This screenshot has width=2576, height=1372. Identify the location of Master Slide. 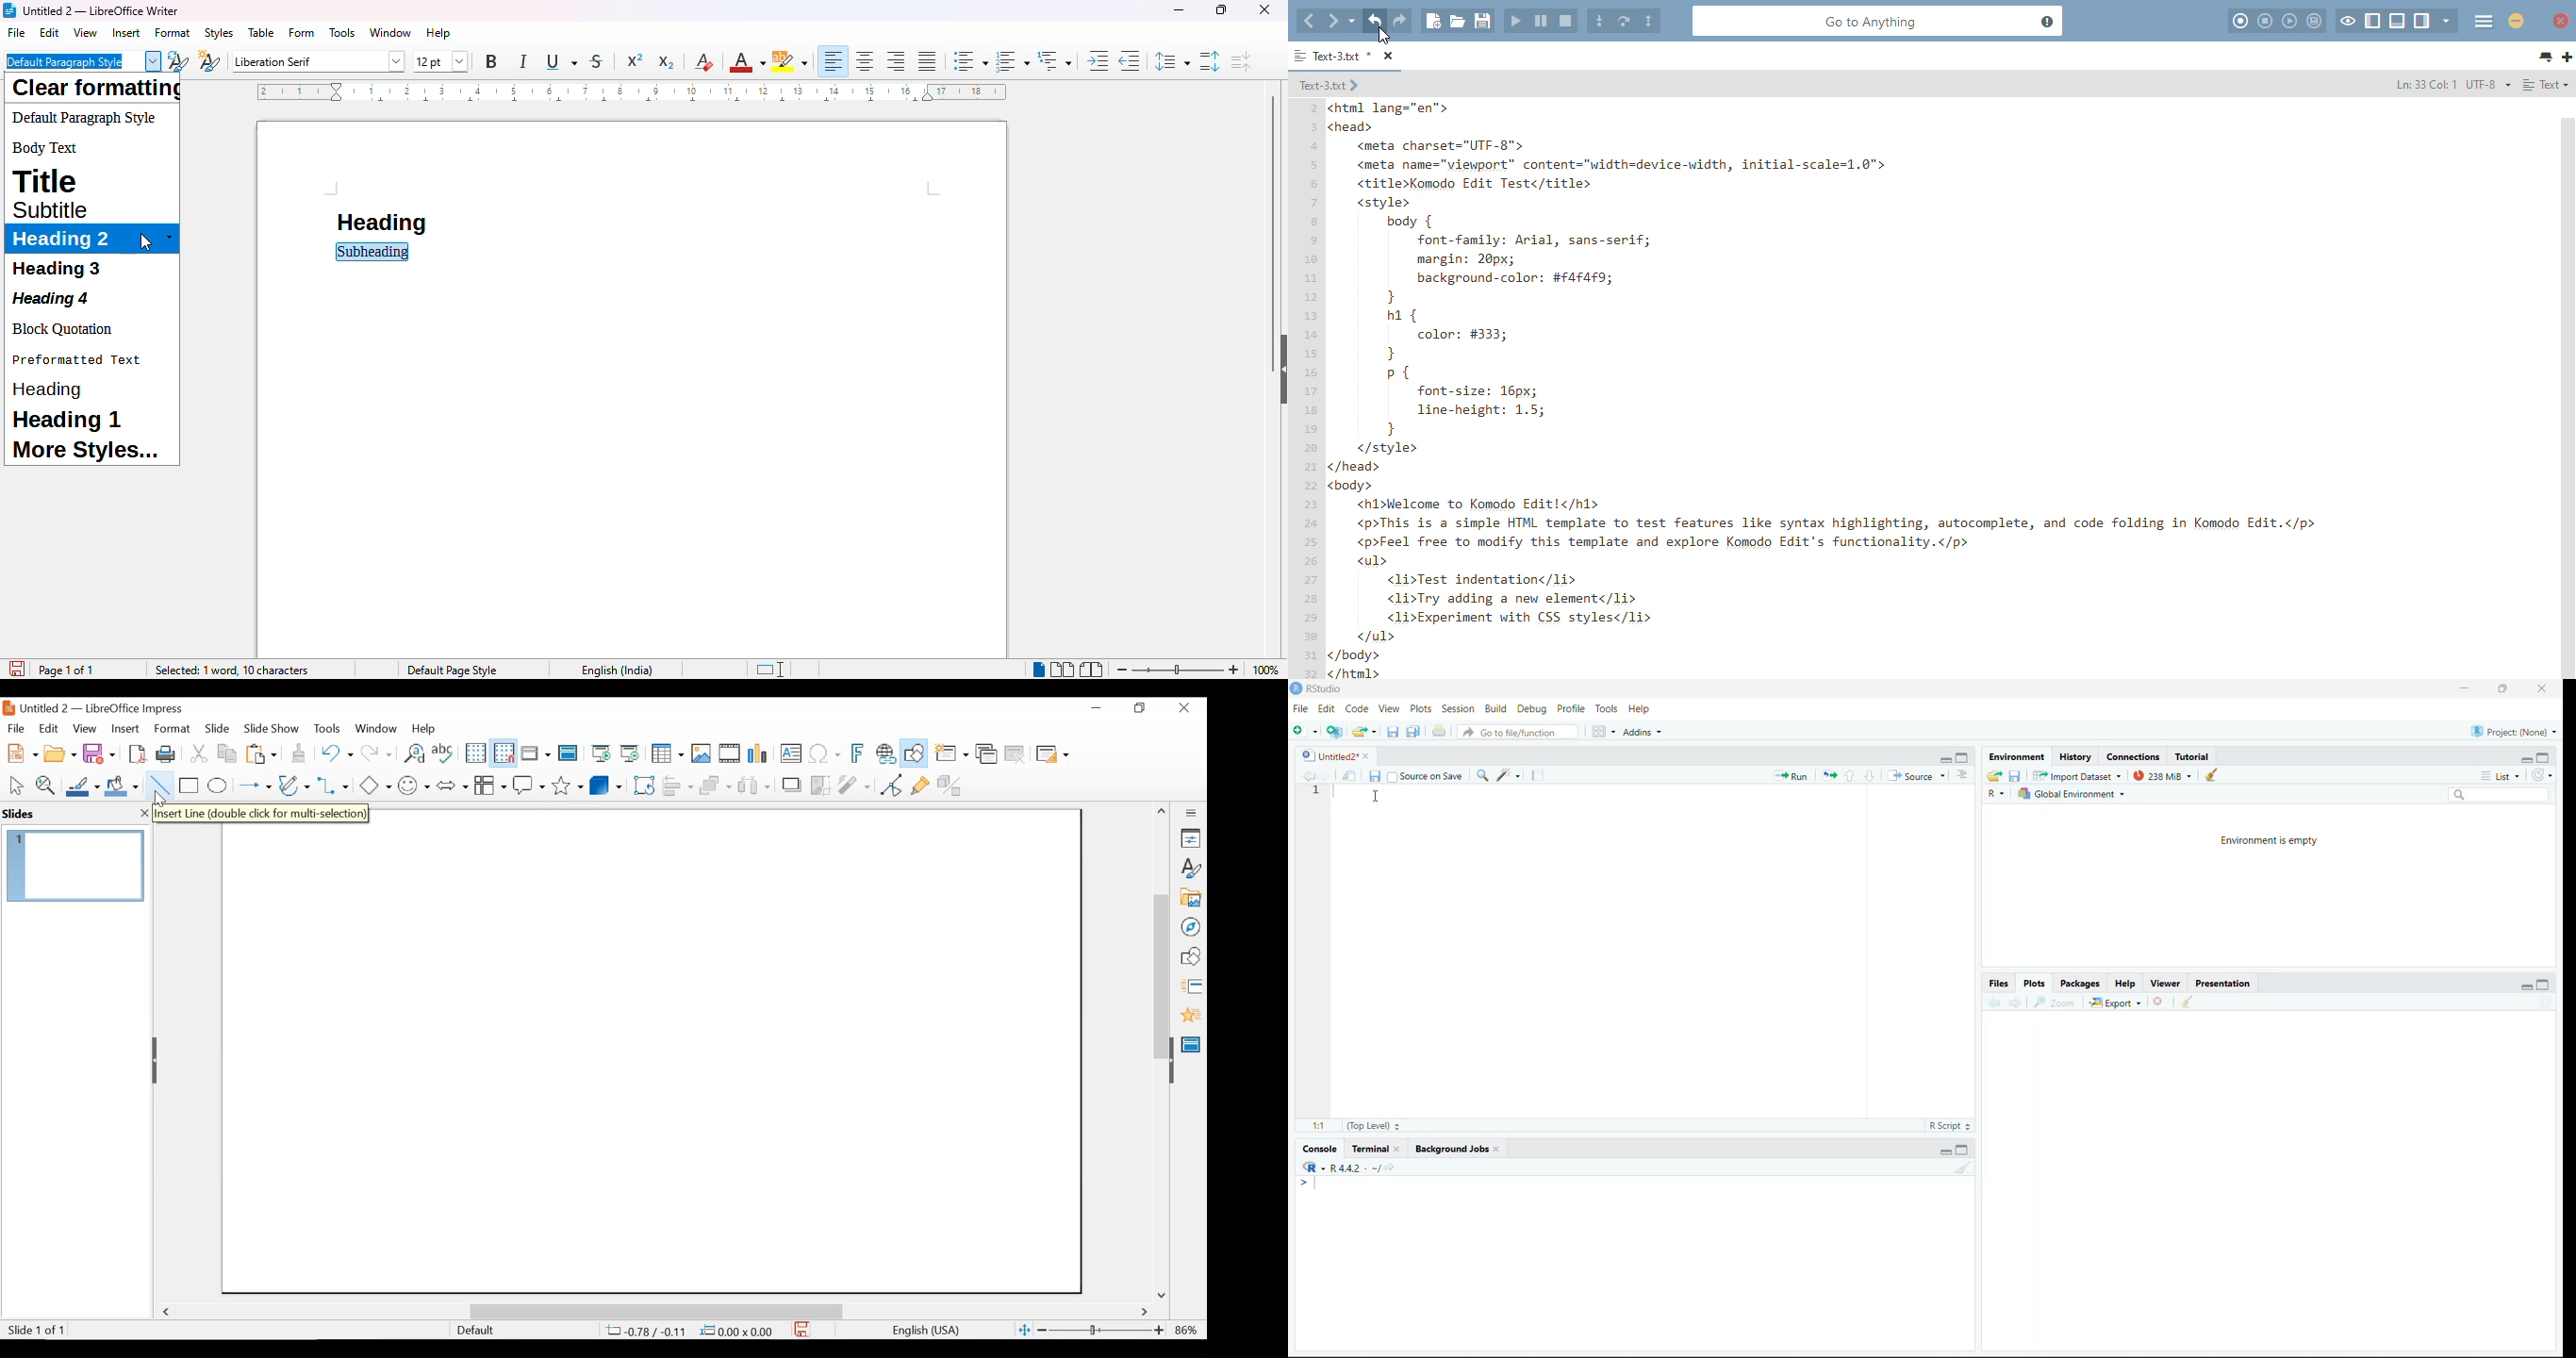
(1193, 1043).